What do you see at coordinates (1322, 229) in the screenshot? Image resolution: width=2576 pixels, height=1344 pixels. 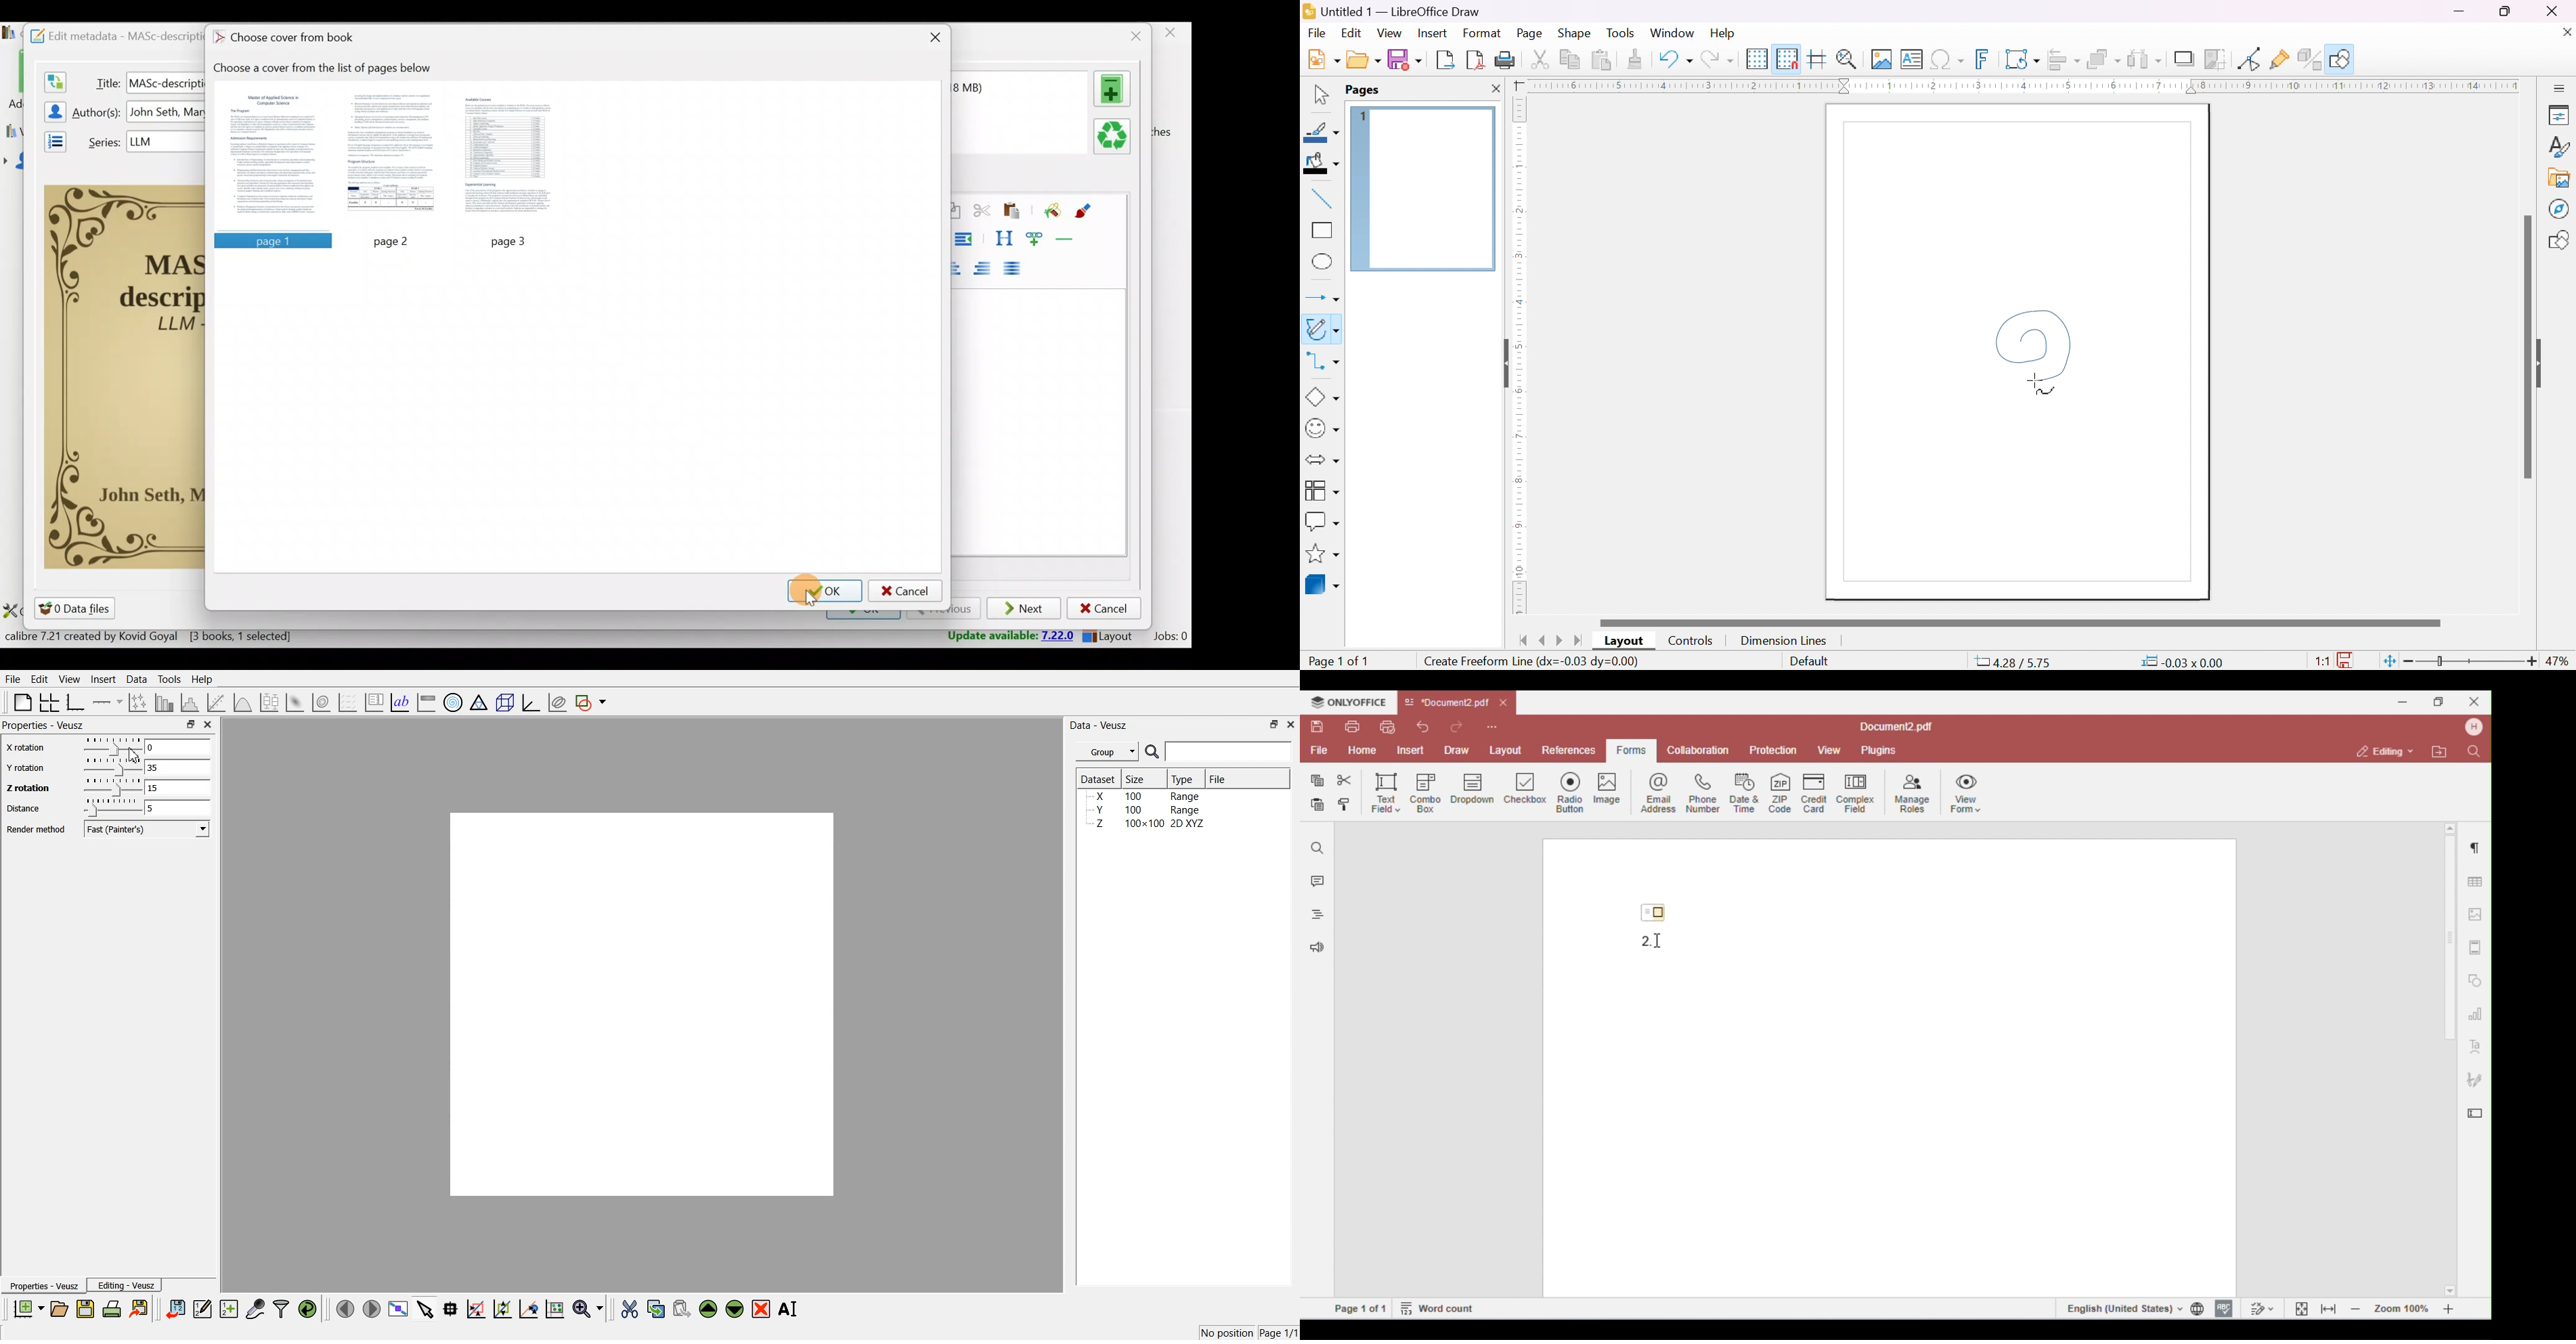 I see `rectangle` at bounding box center [1322, 229].